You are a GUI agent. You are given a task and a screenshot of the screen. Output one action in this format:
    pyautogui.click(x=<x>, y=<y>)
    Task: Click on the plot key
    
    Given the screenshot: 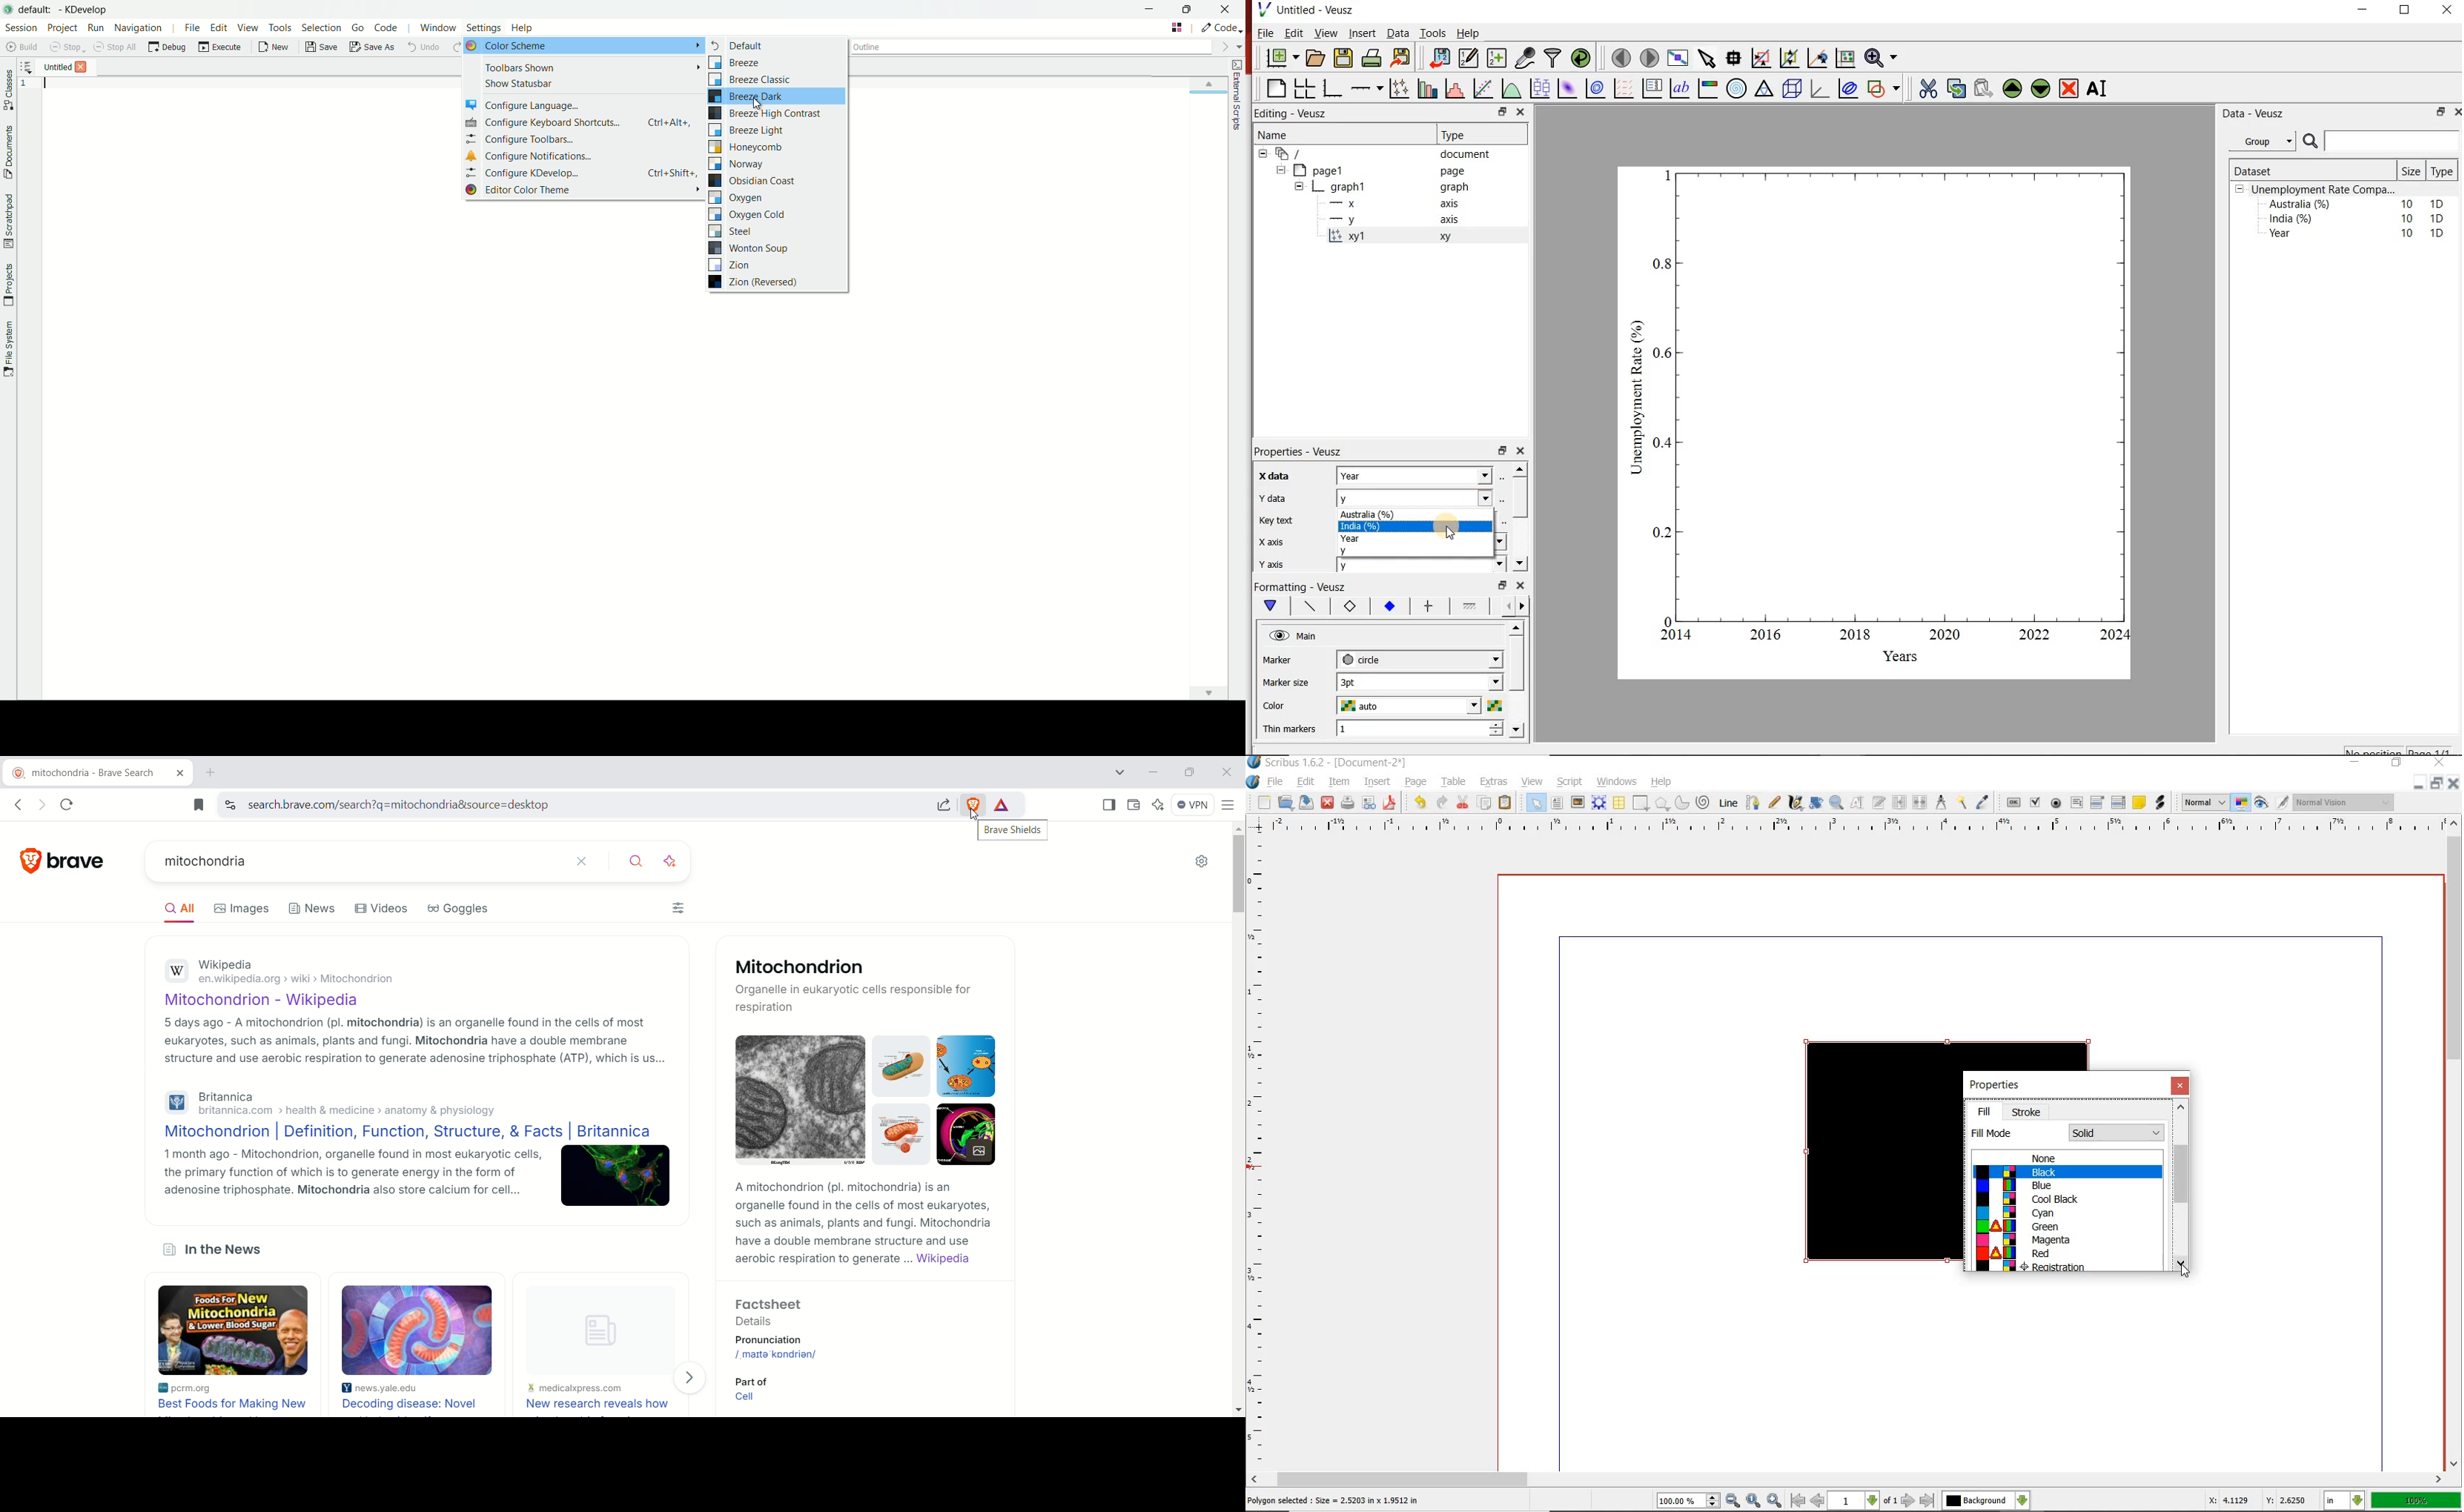 What is the action you would take?
    pyautogui.click(x=1651, y=89)
    